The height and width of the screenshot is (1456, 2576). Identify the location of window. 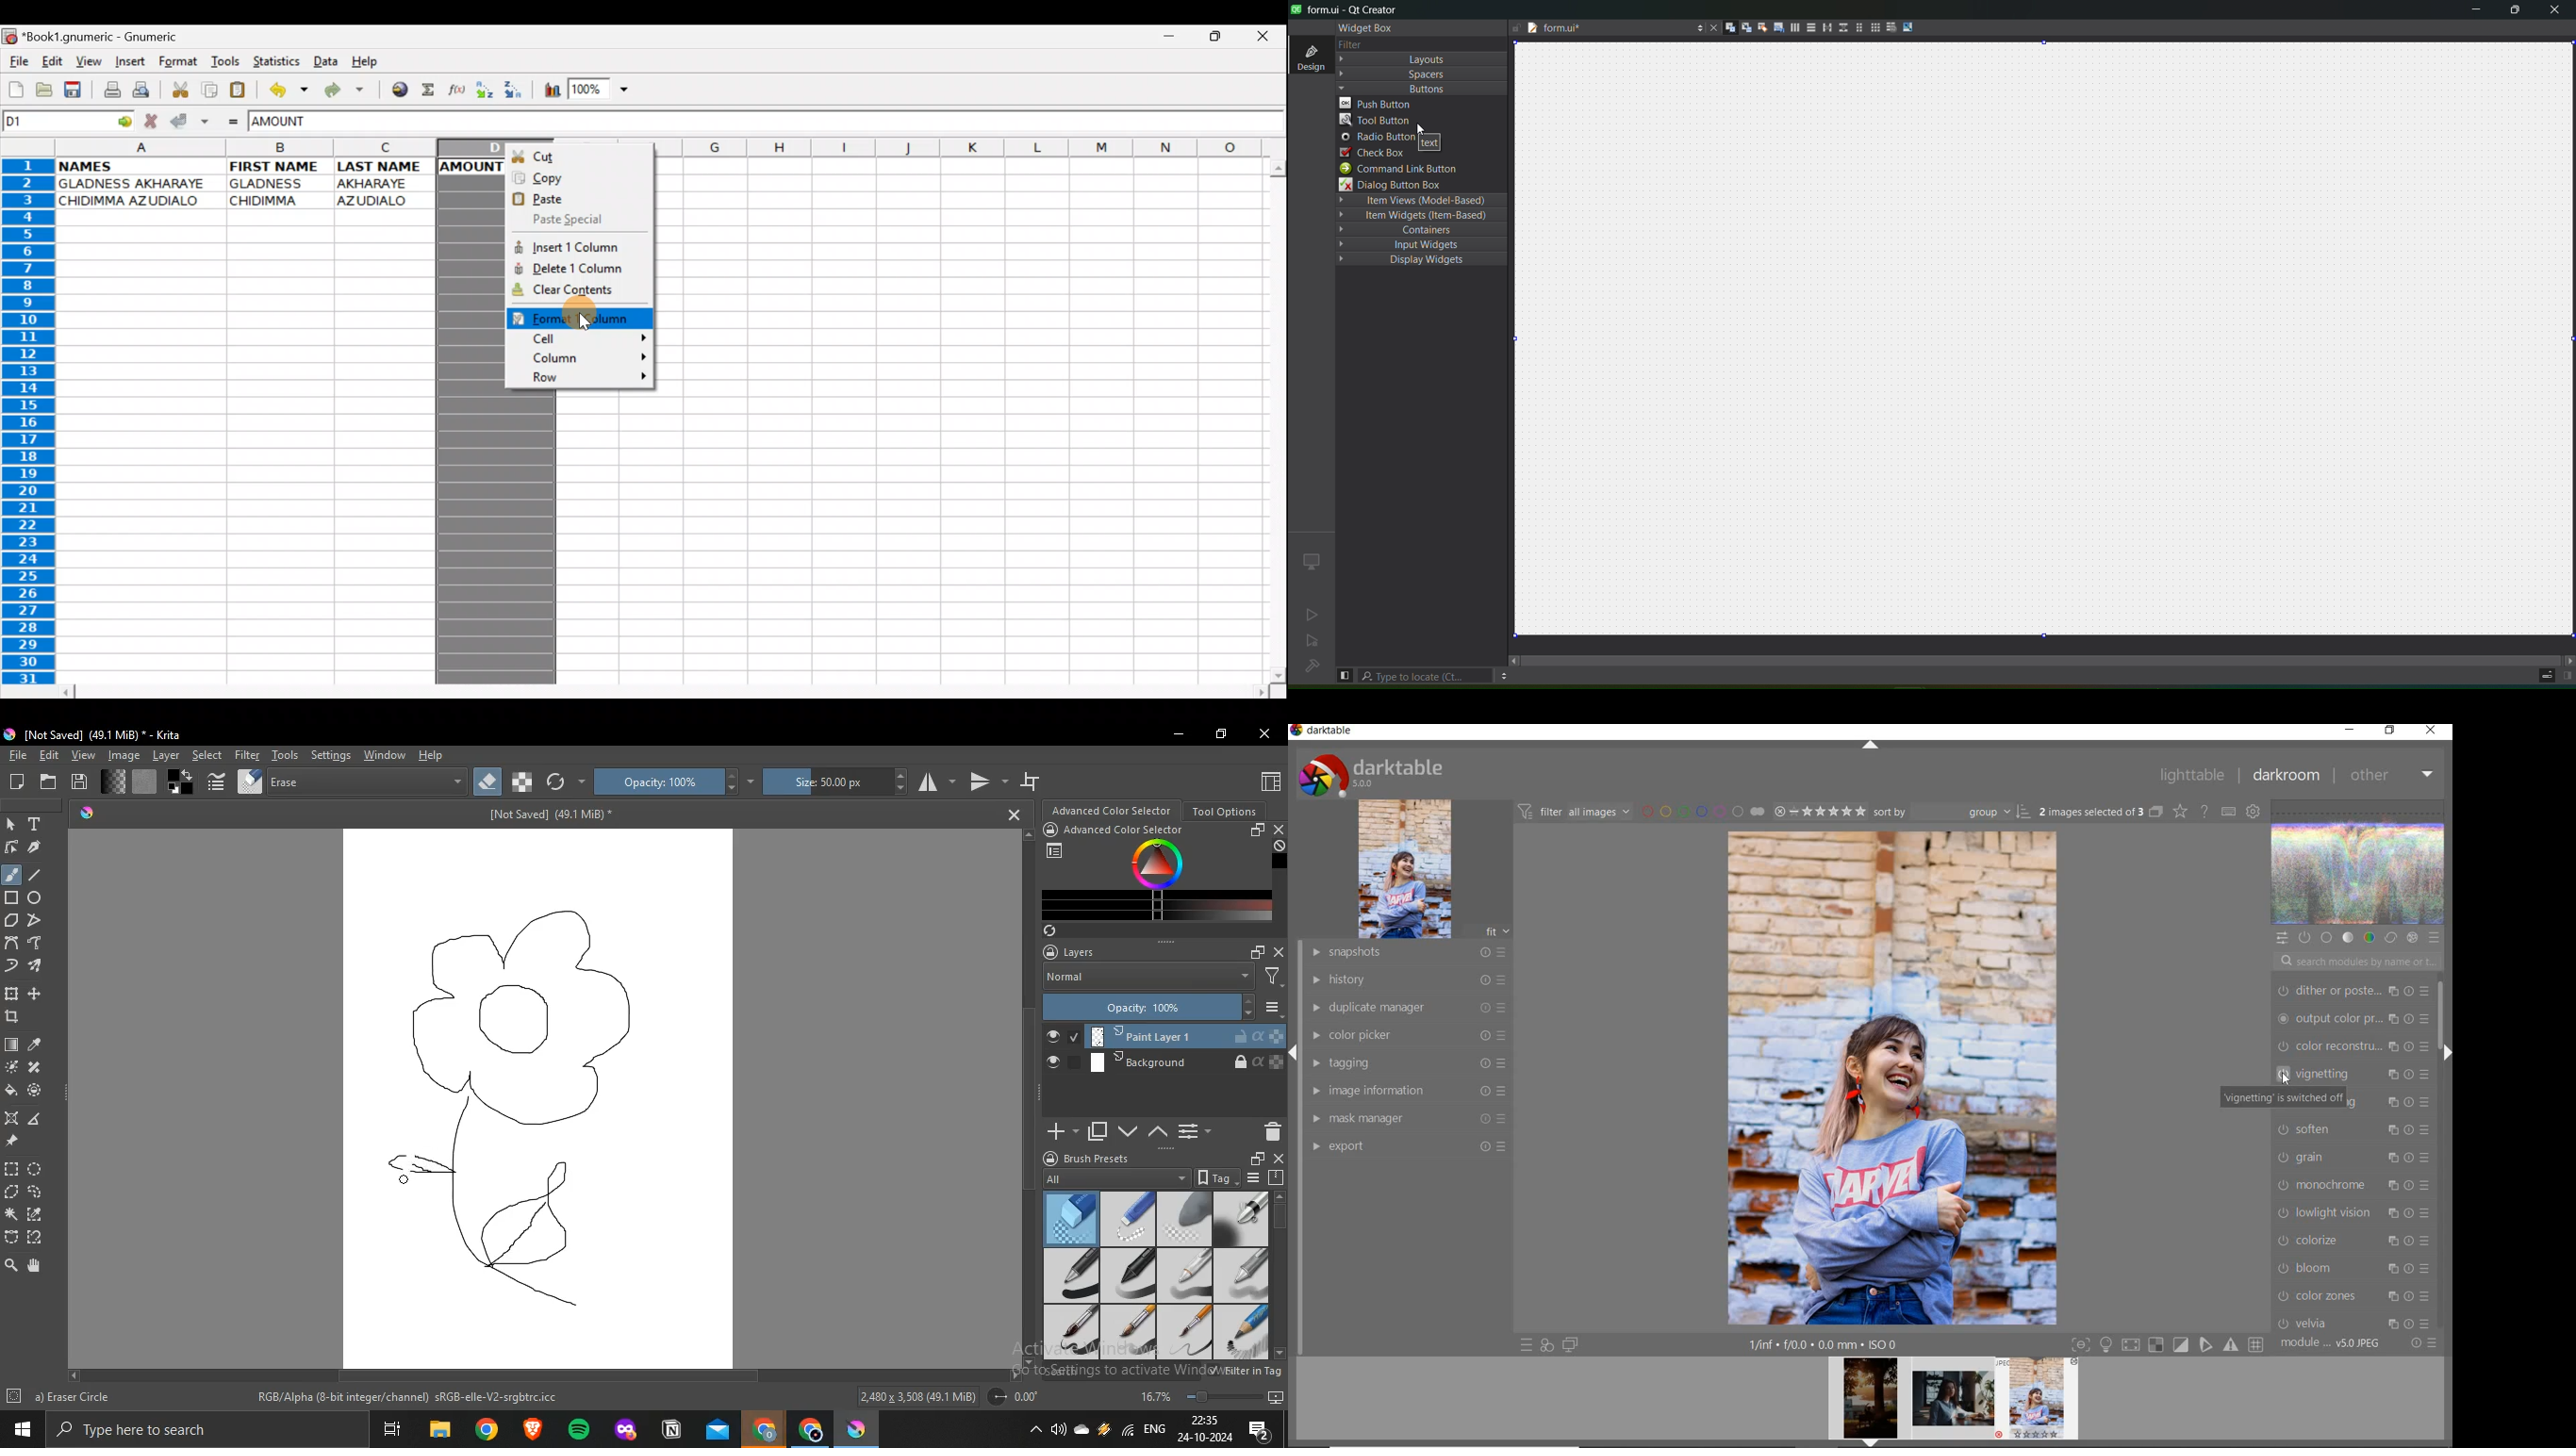
(383, 755).